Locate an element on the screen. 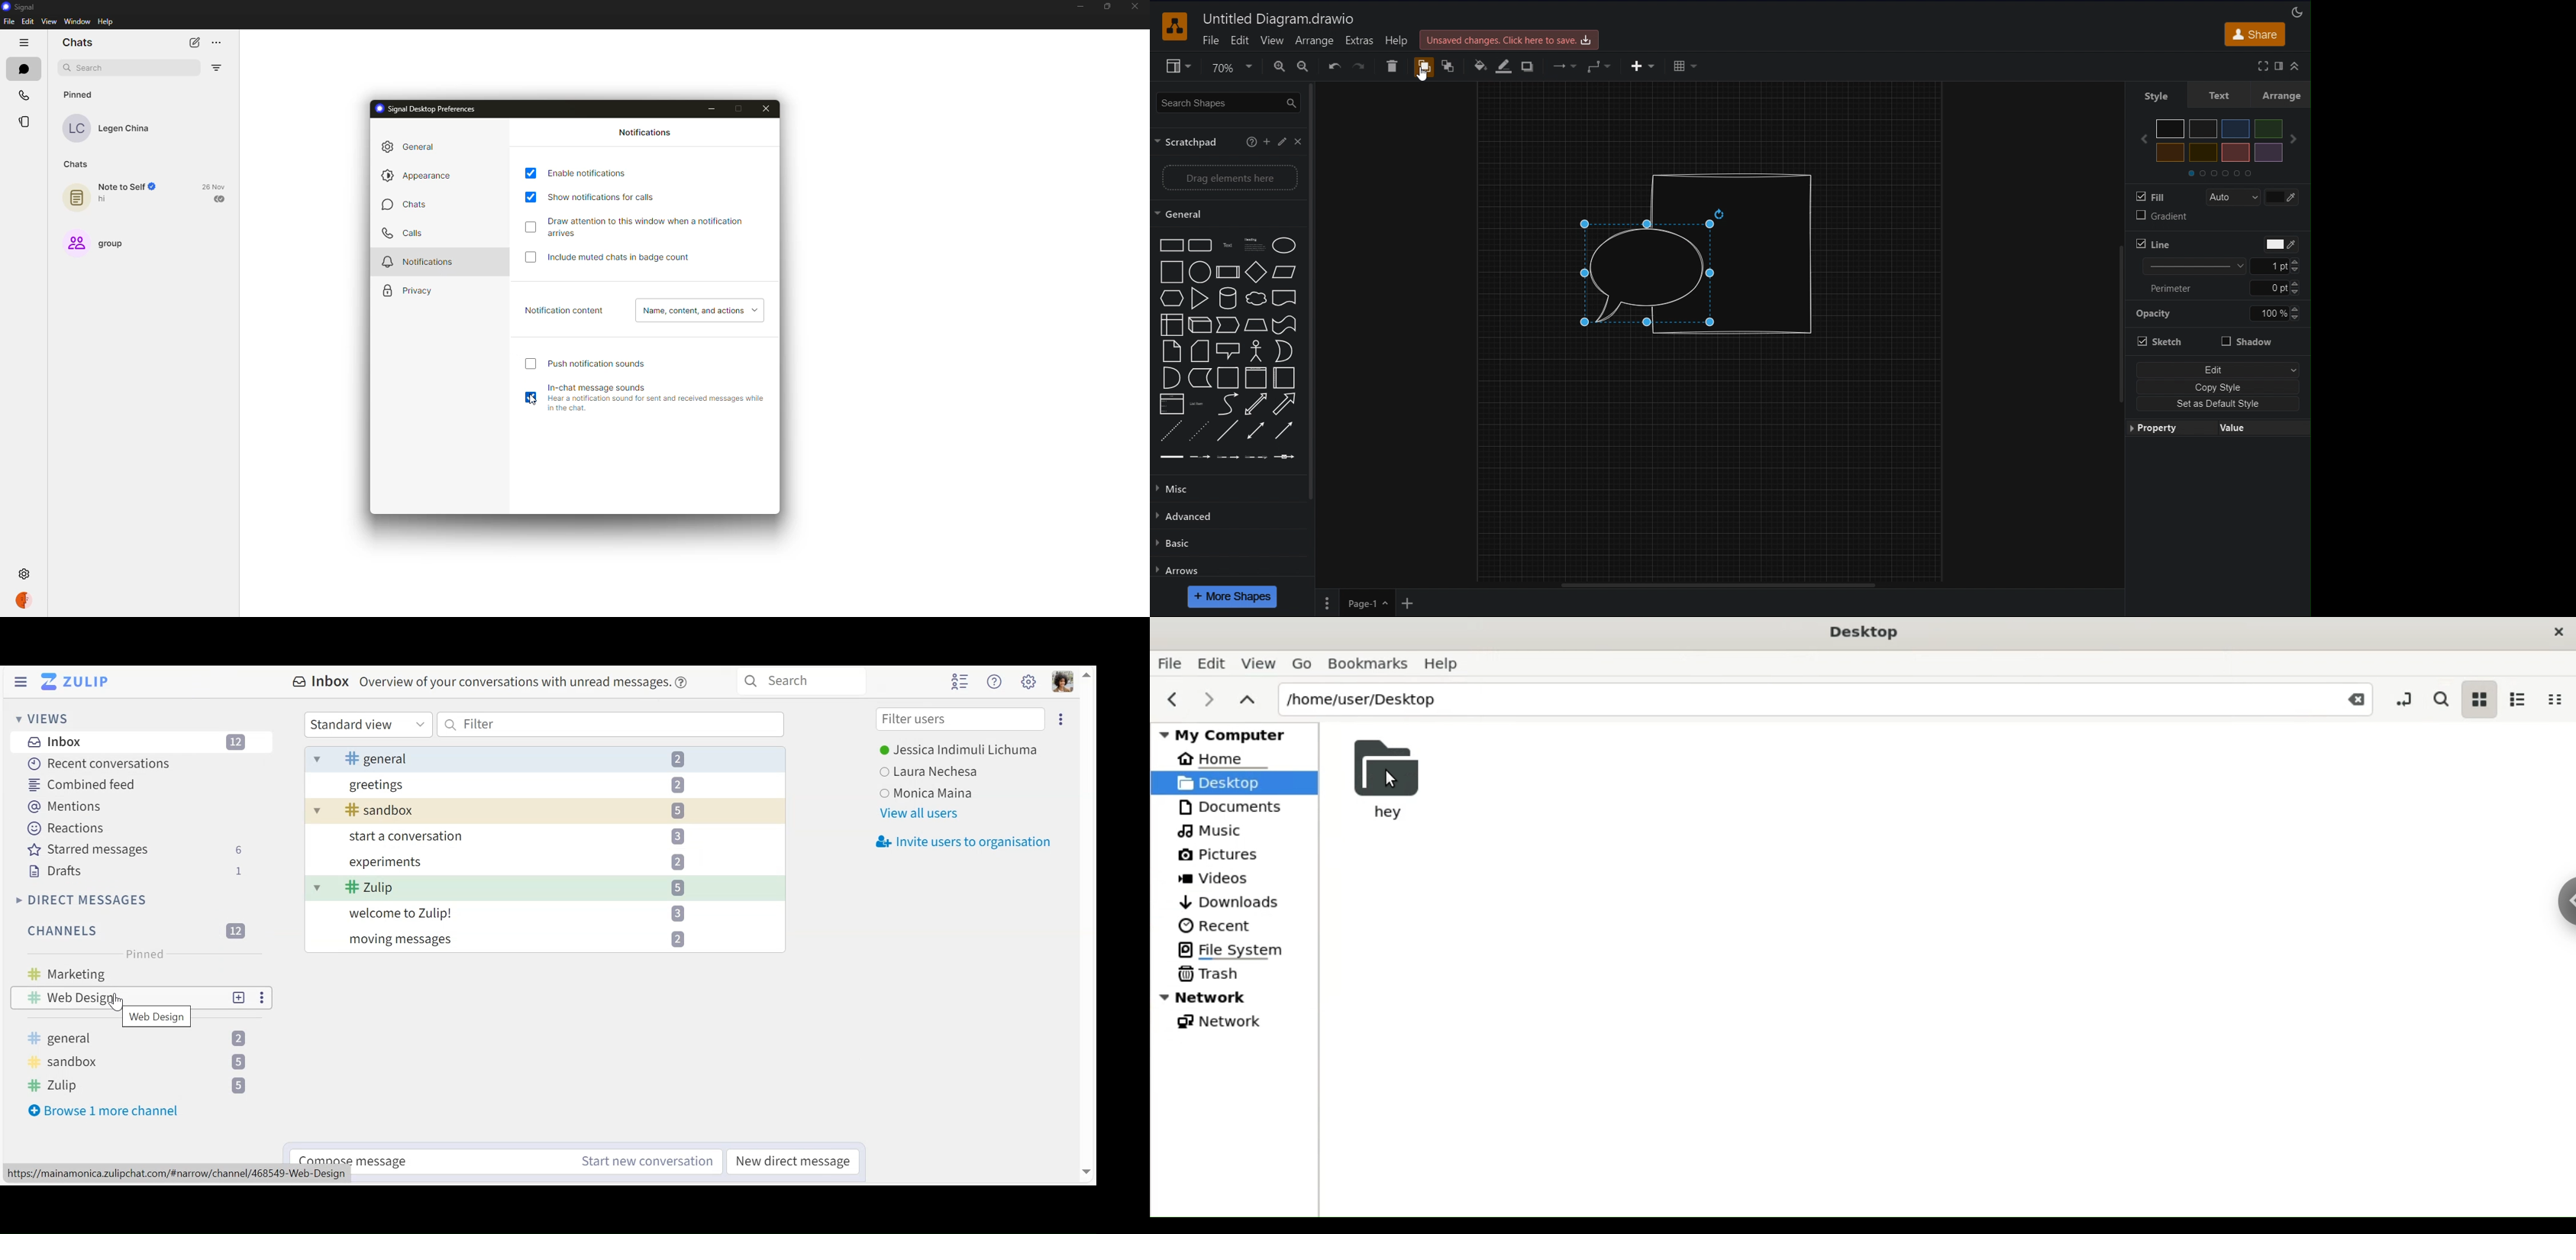 The image size is (2576, 1260). appearance is located at coordinates (422, 174).